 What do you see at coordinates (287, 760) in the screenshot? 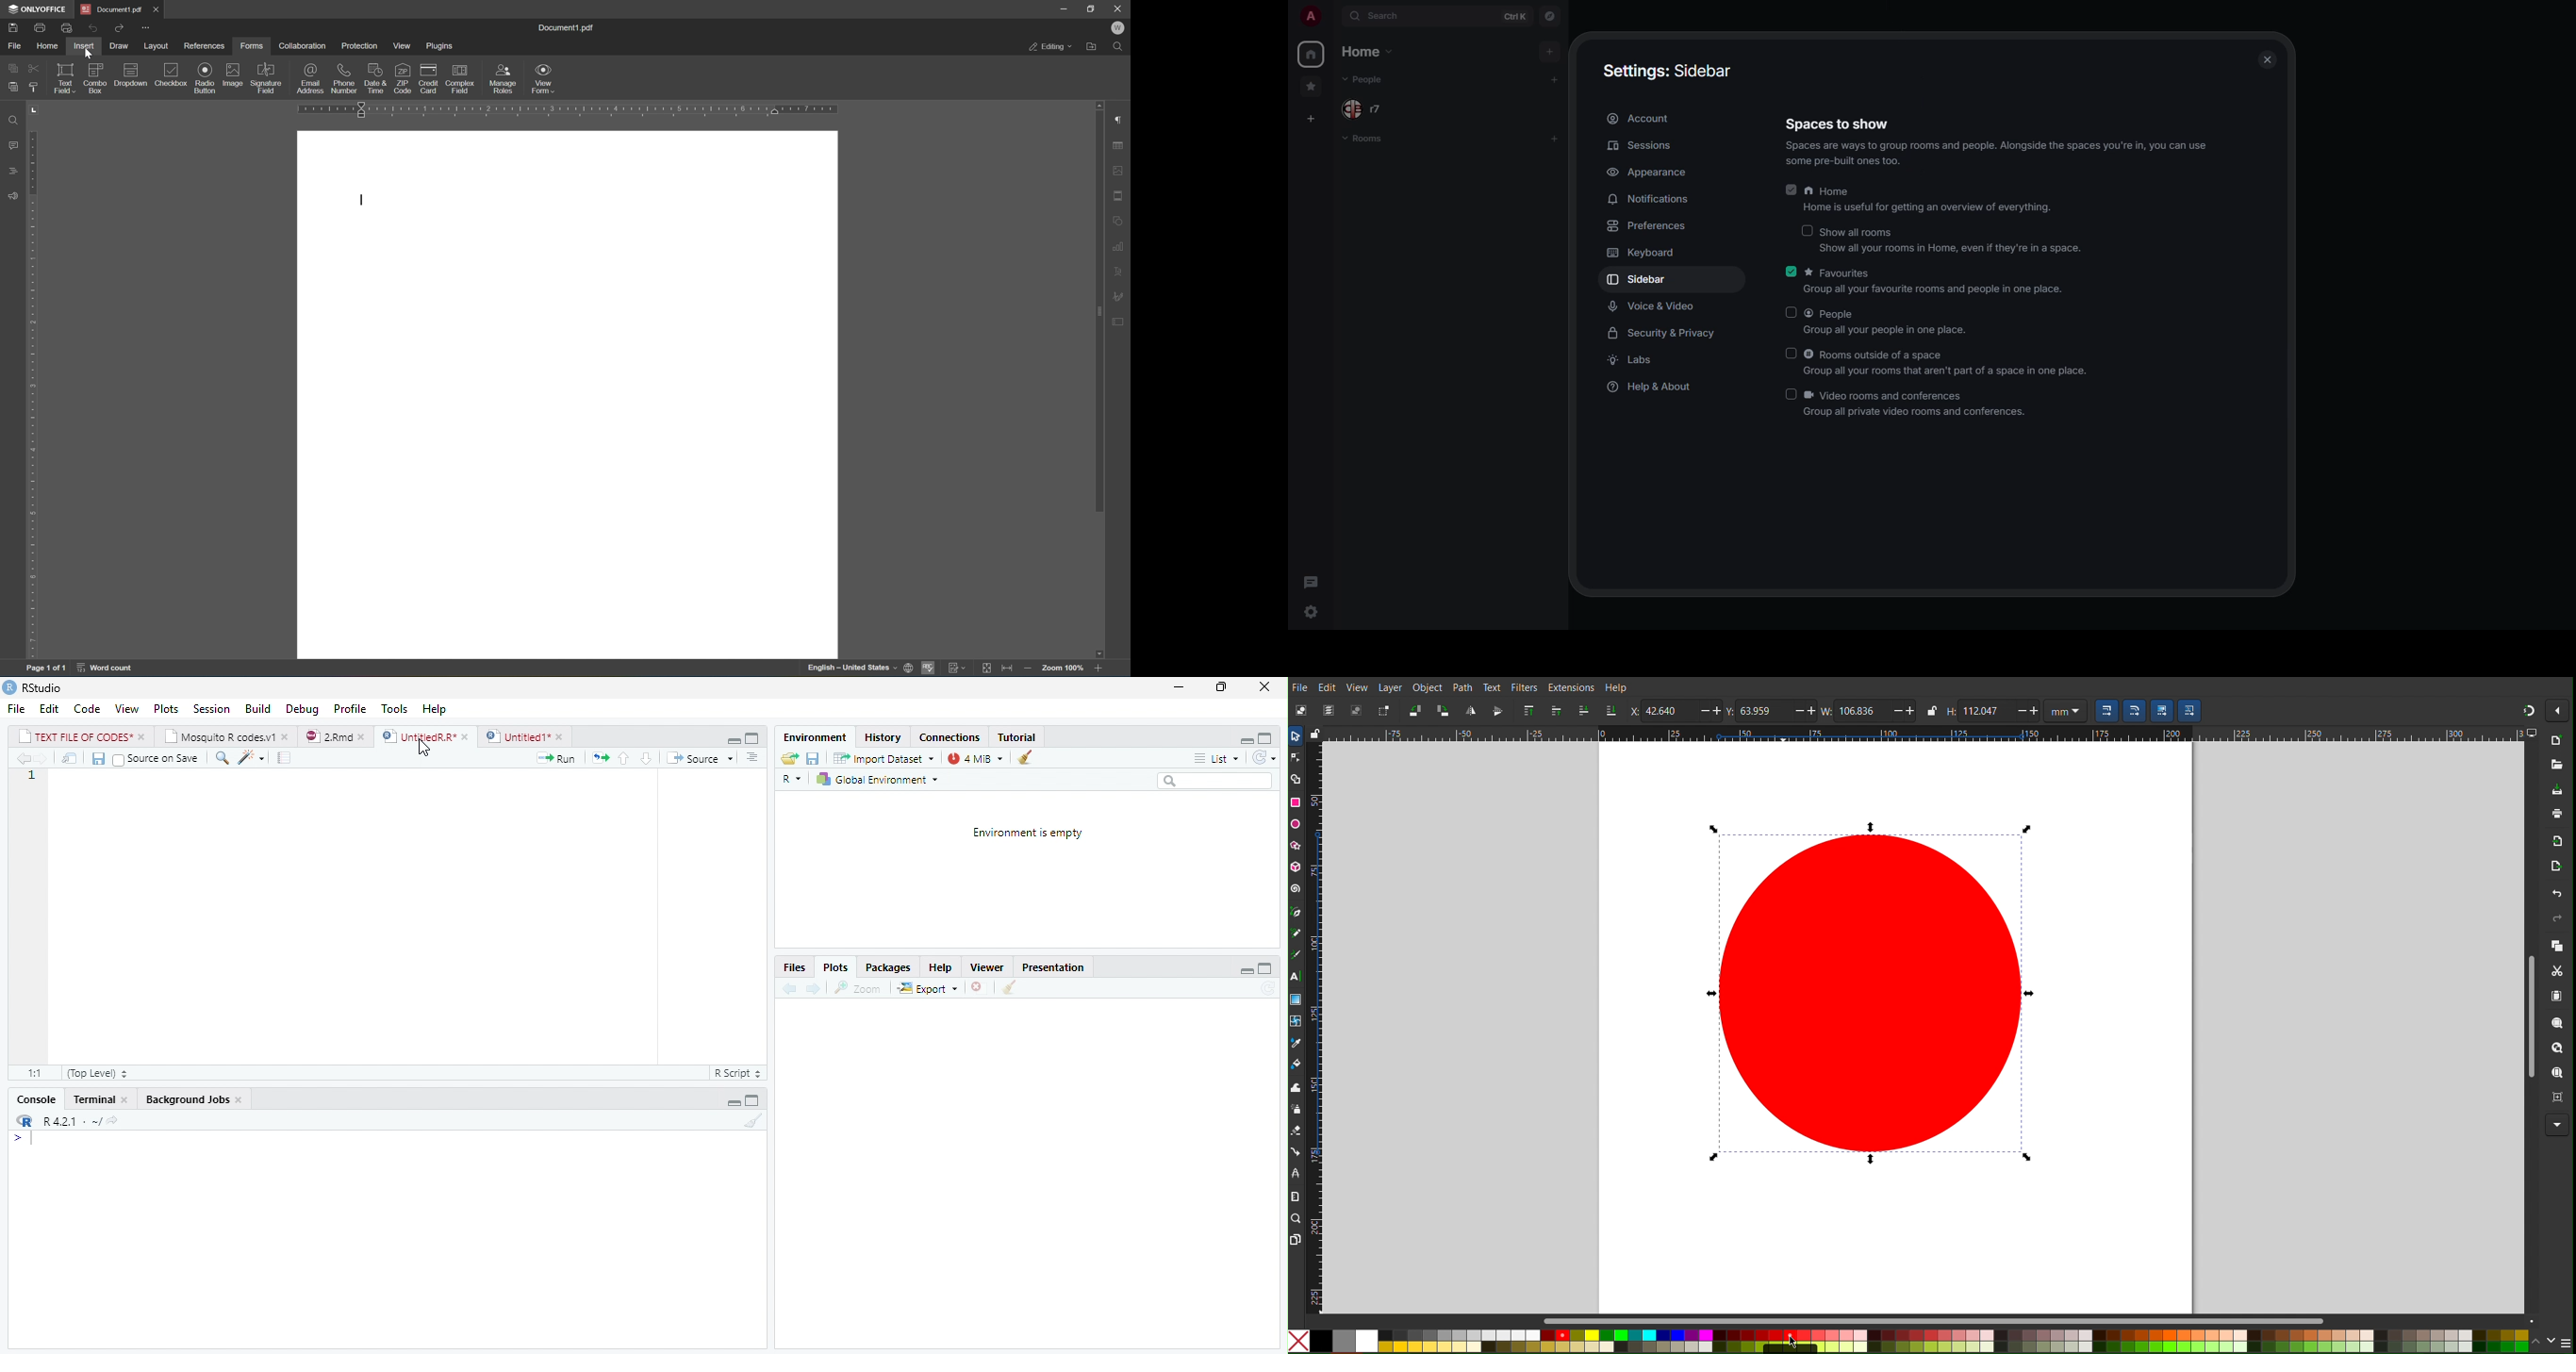
I see `compile report` at bounding box center [287, 760].